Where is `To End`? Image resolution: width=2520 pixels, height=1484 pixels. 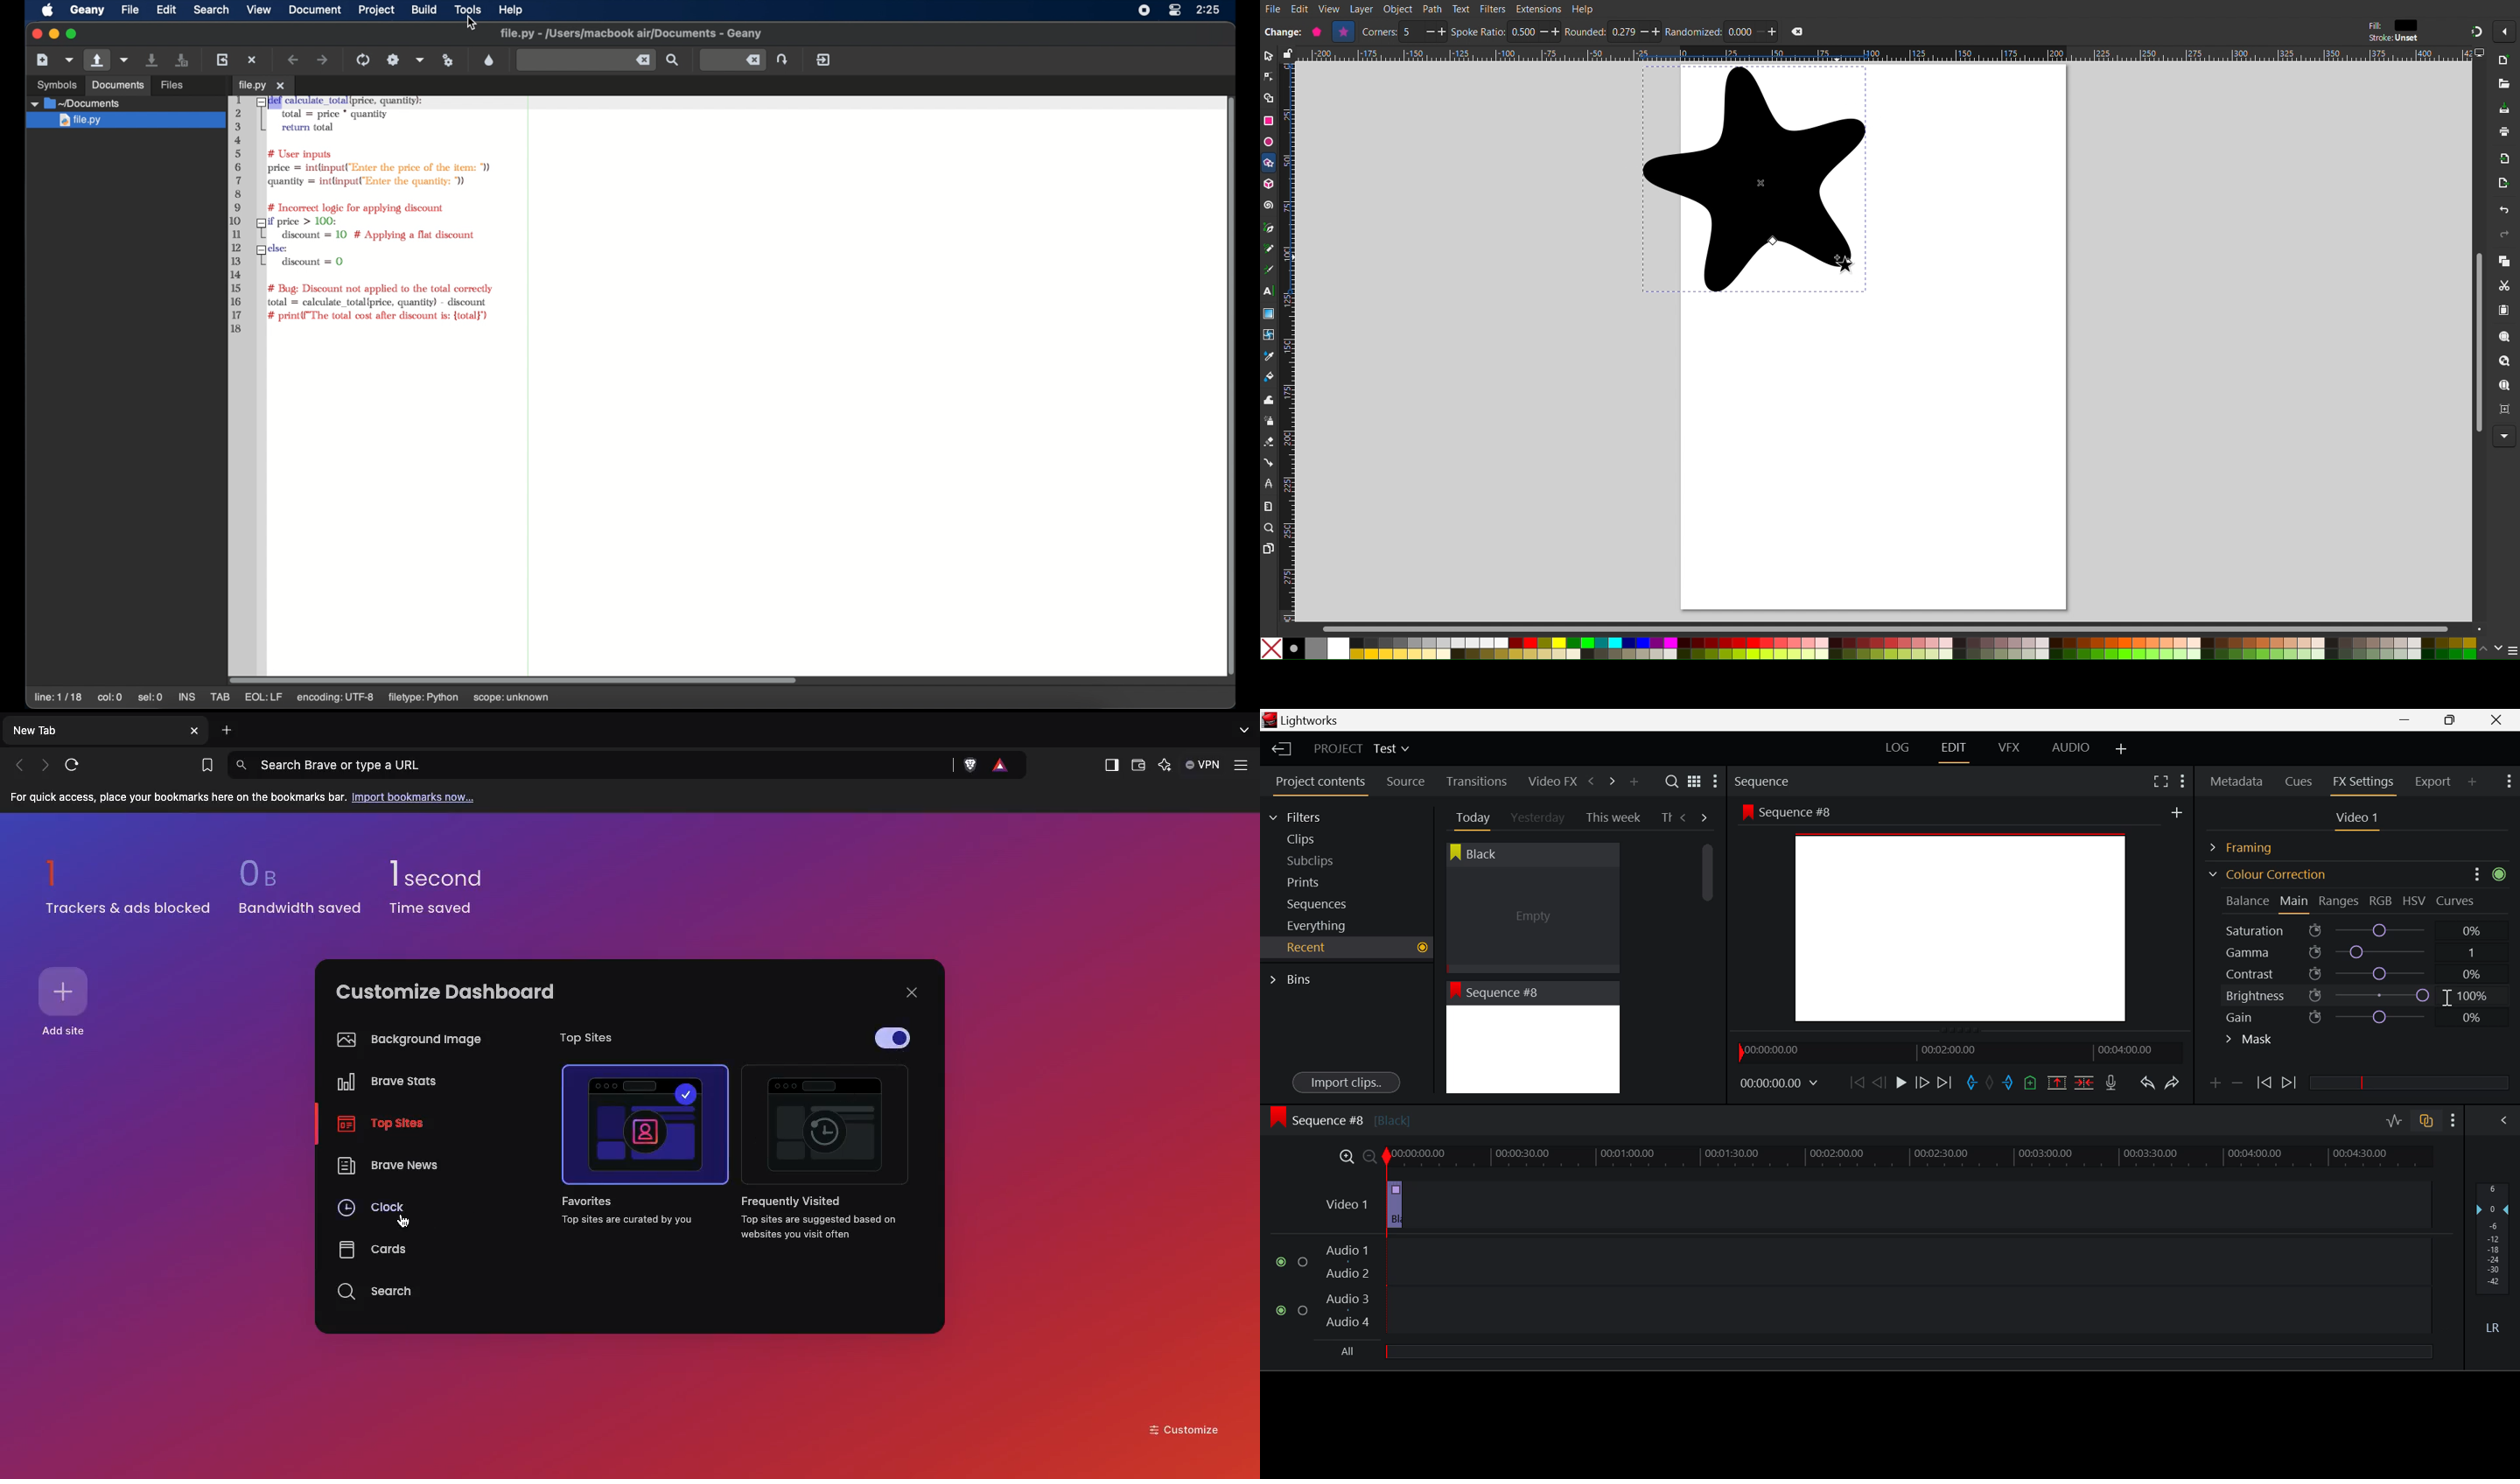 To End is located at coordinates (1944, 1083).